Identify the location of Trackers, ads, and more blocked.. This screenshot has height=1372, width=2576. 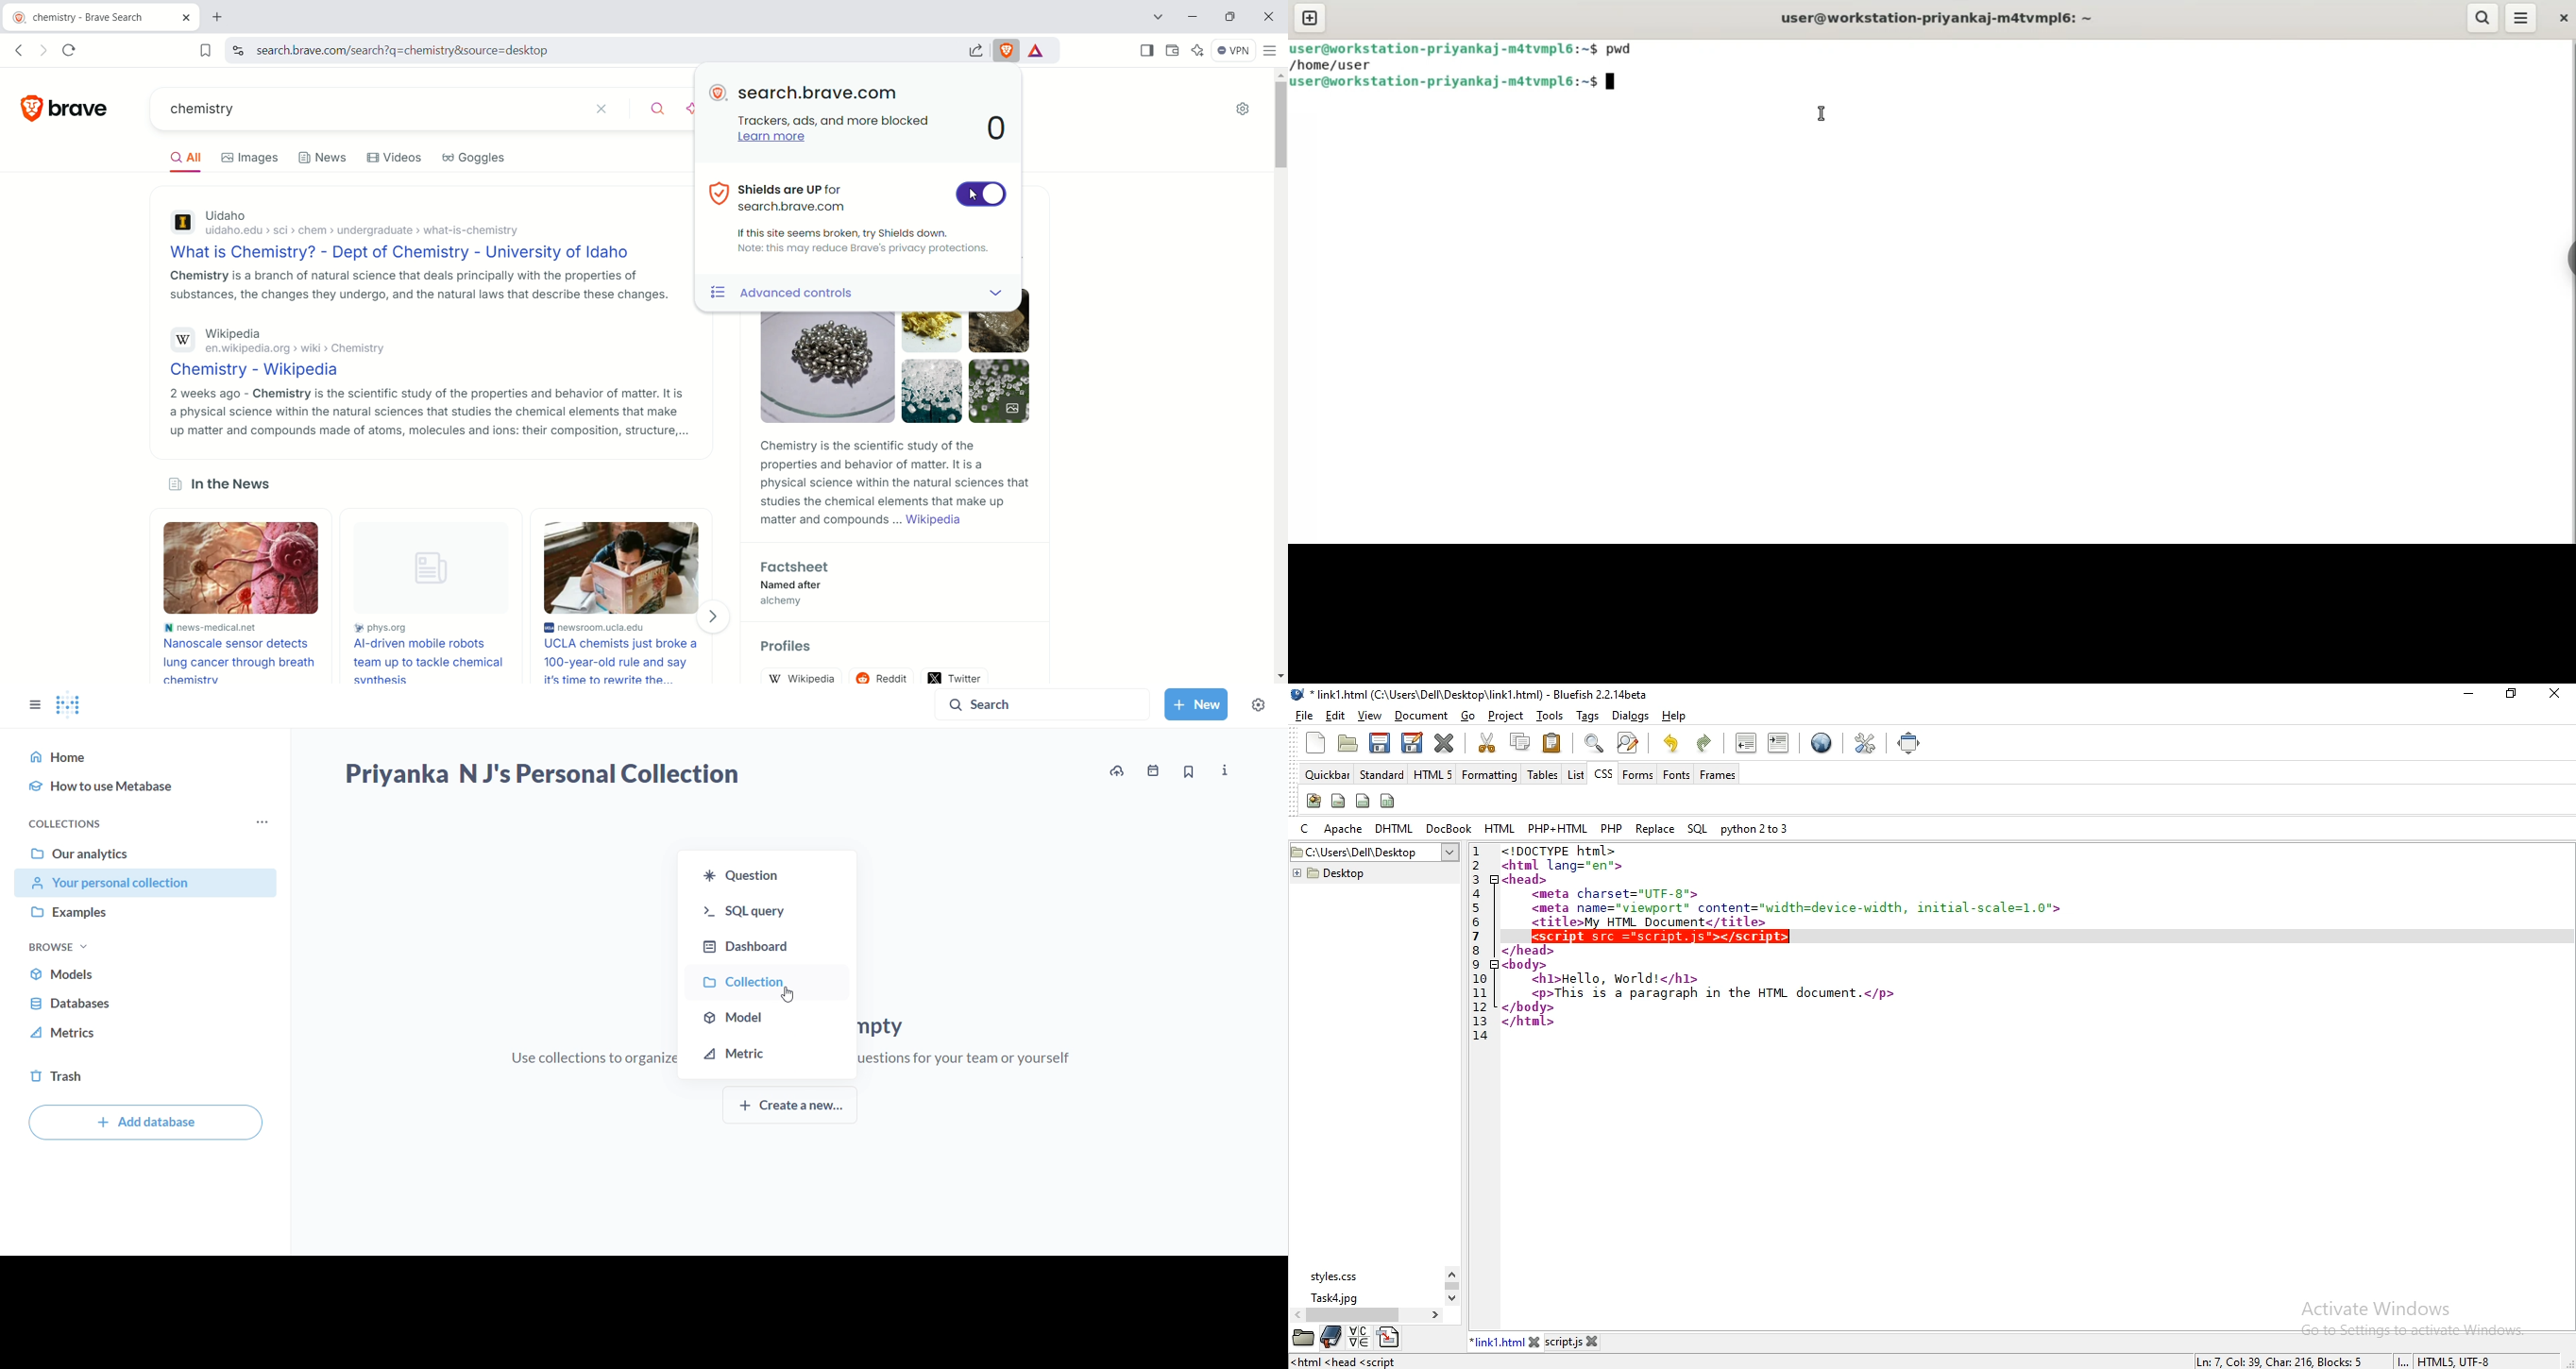
(836, 121).